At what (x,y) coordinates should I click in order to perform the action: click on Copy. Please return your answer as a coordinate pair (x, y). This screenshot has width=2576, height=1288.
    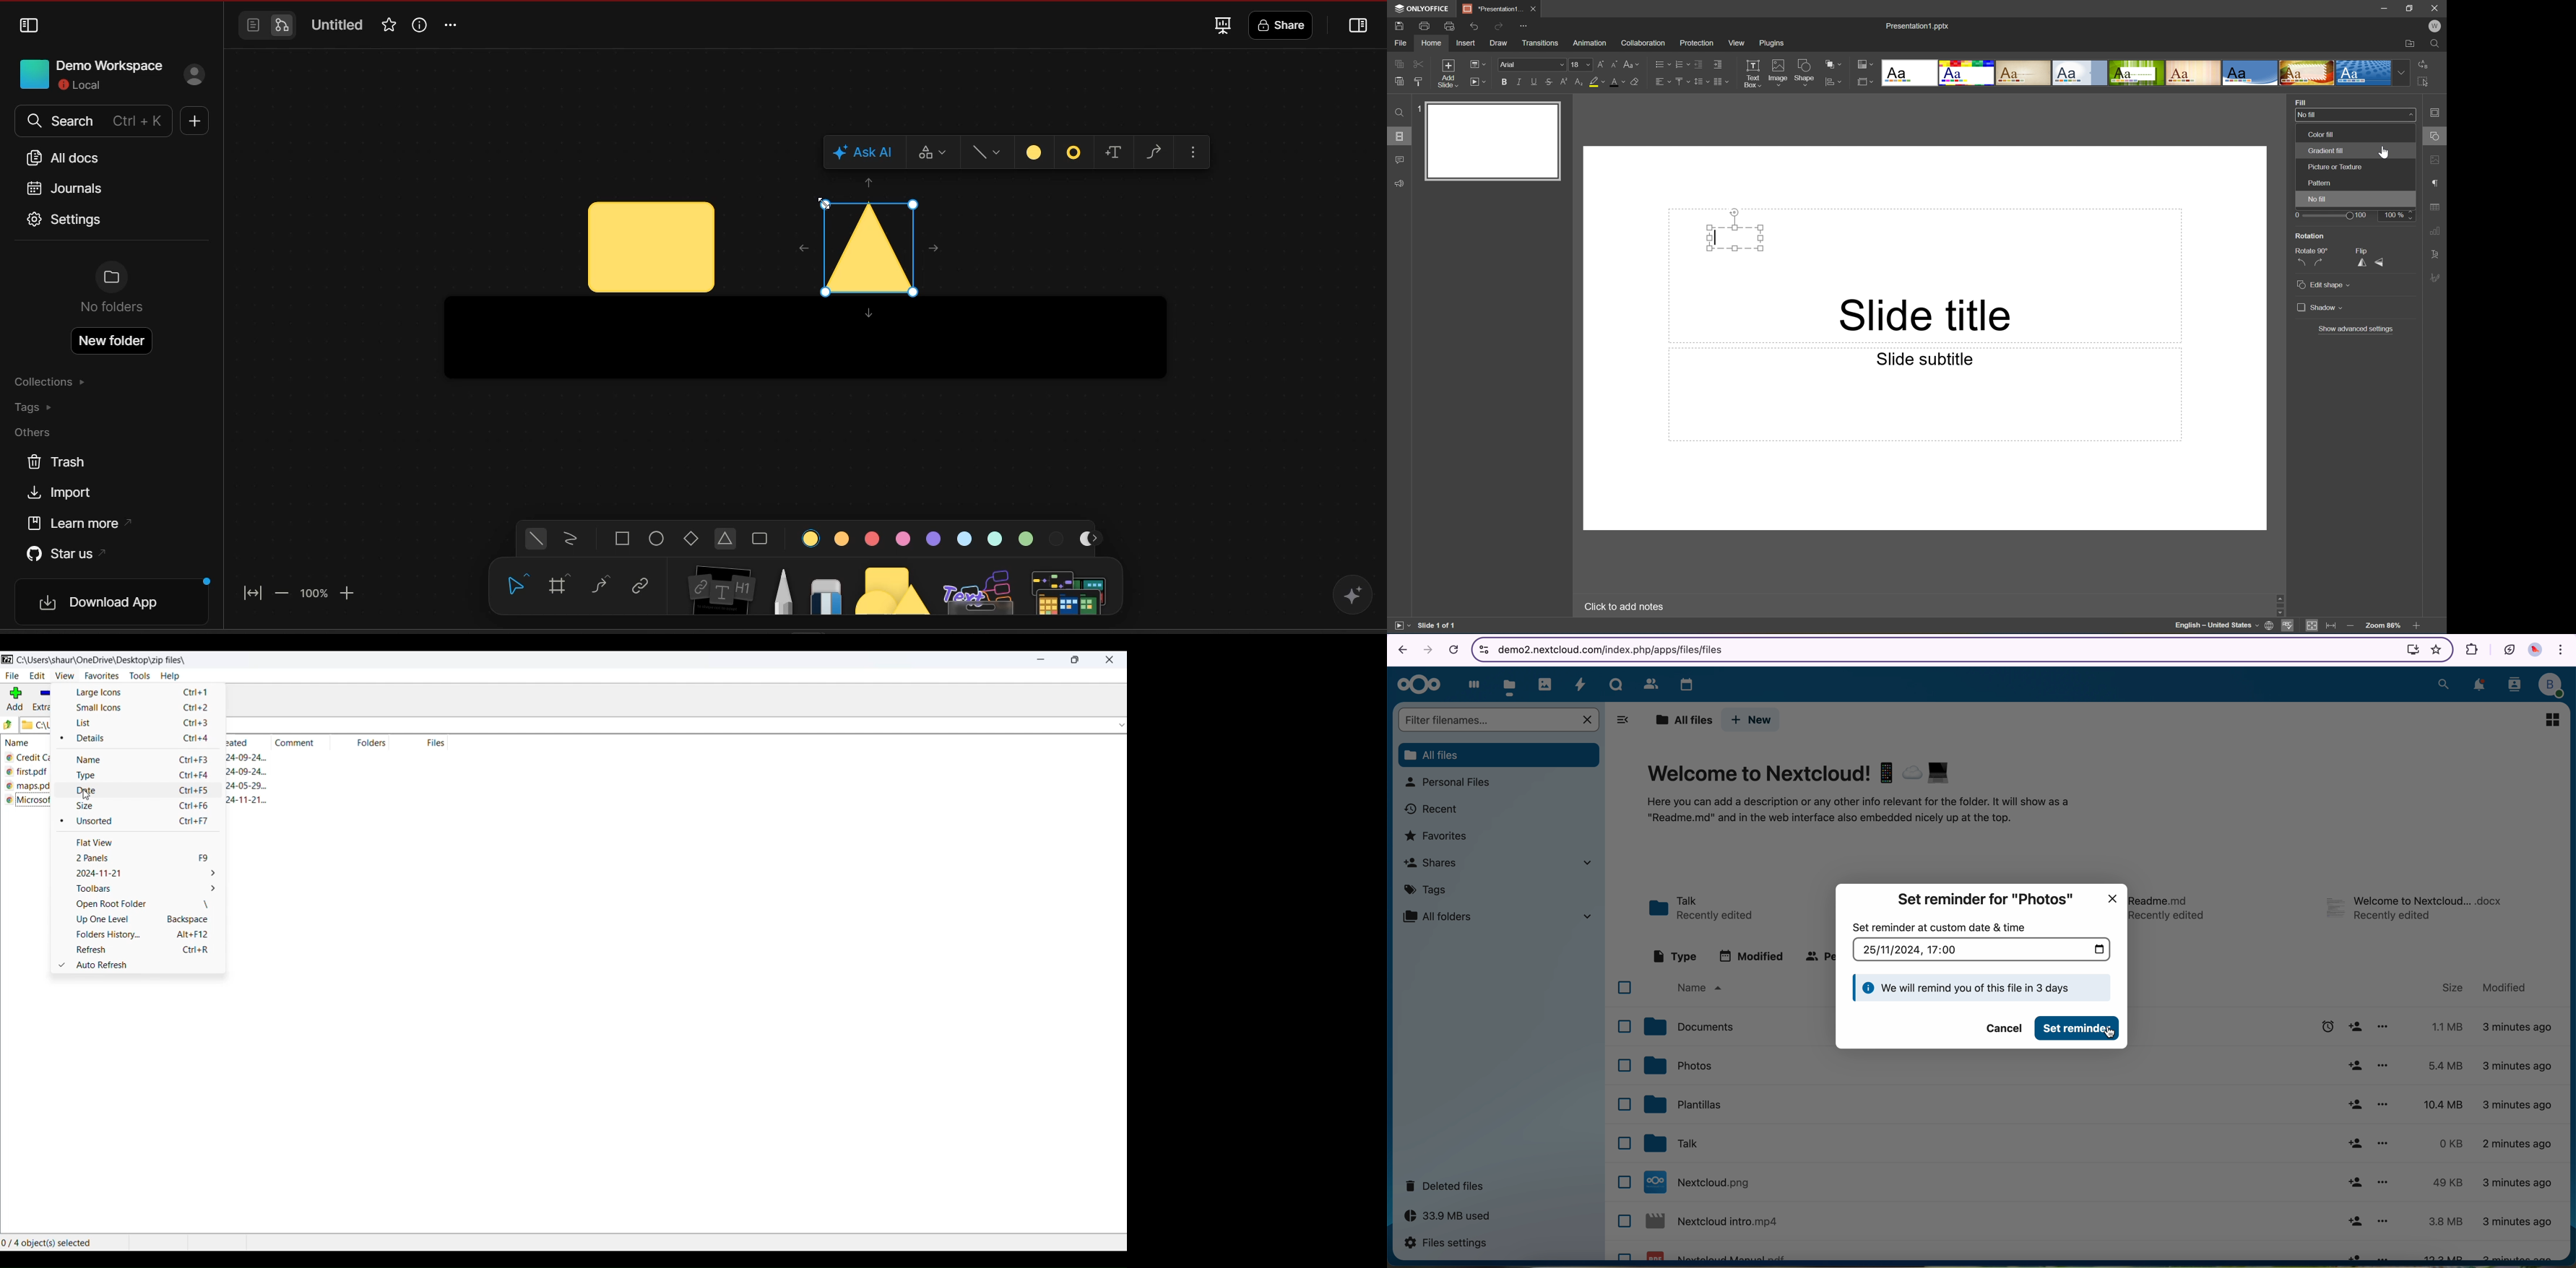
    Looking at the image, I should click on (1399, 63).